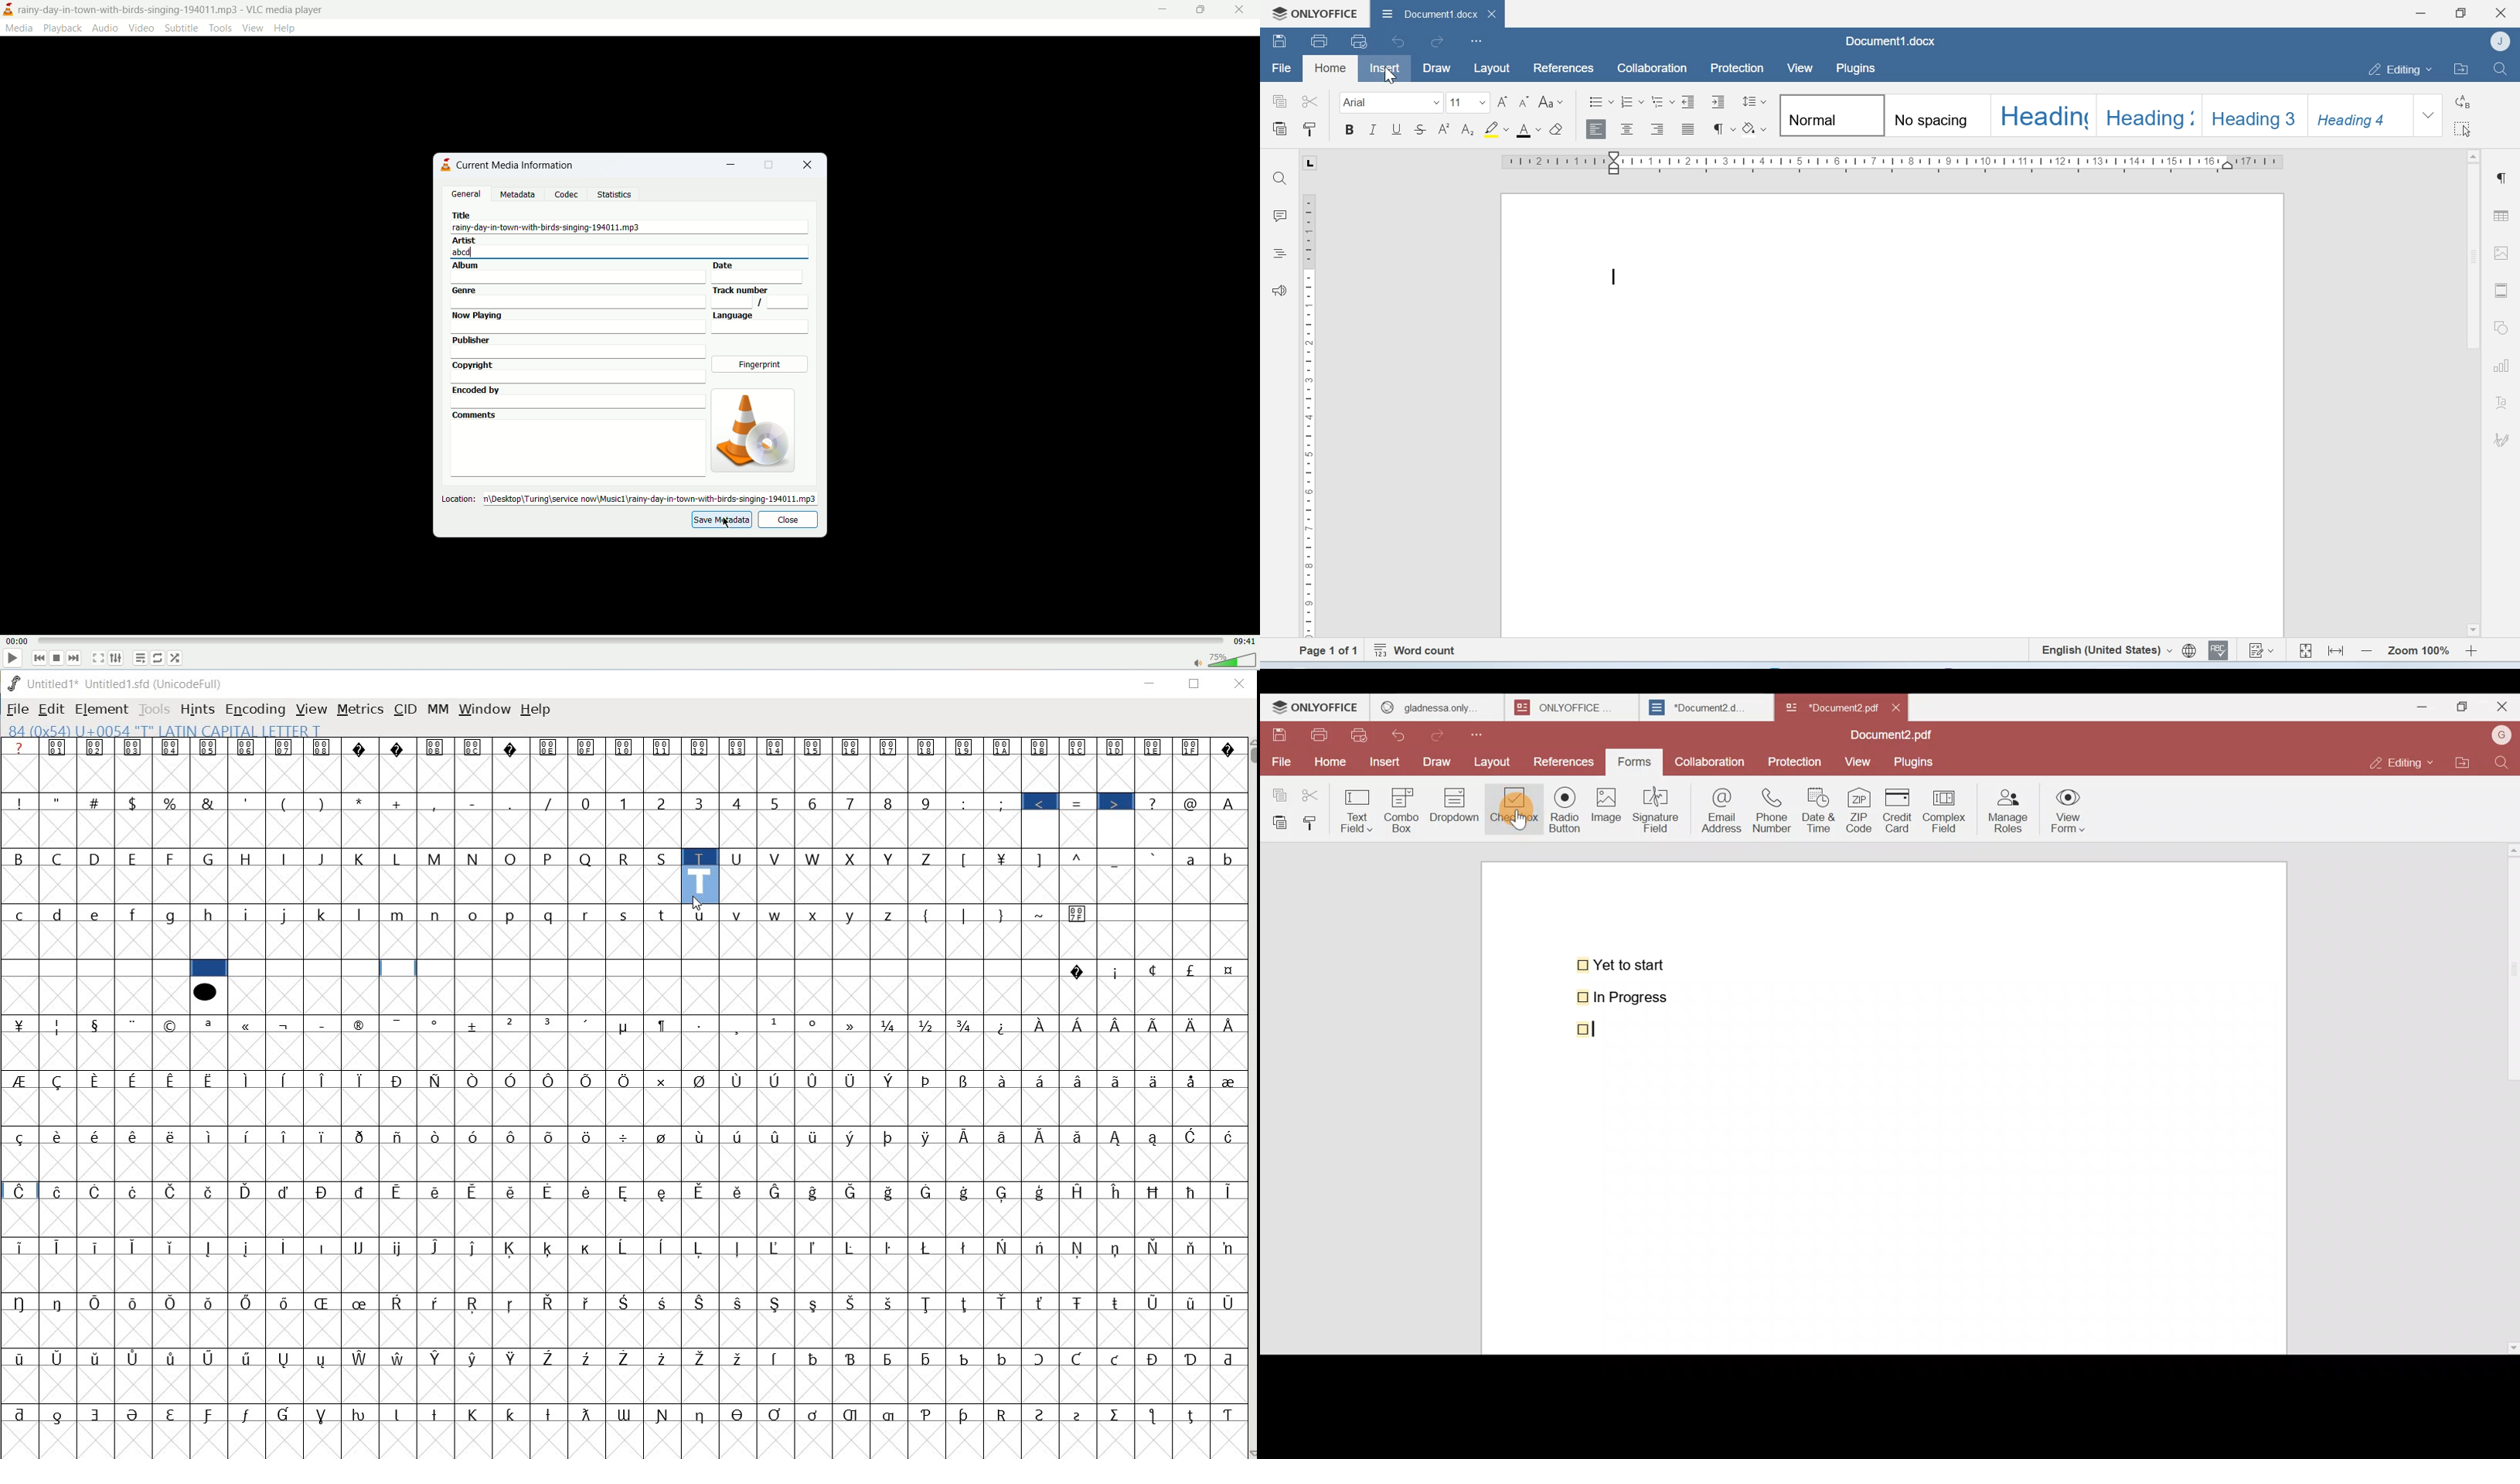 Image resolution: width=2520 pixels, height=1484 pixels. I want to click on Symbol, so click(171, 1135).